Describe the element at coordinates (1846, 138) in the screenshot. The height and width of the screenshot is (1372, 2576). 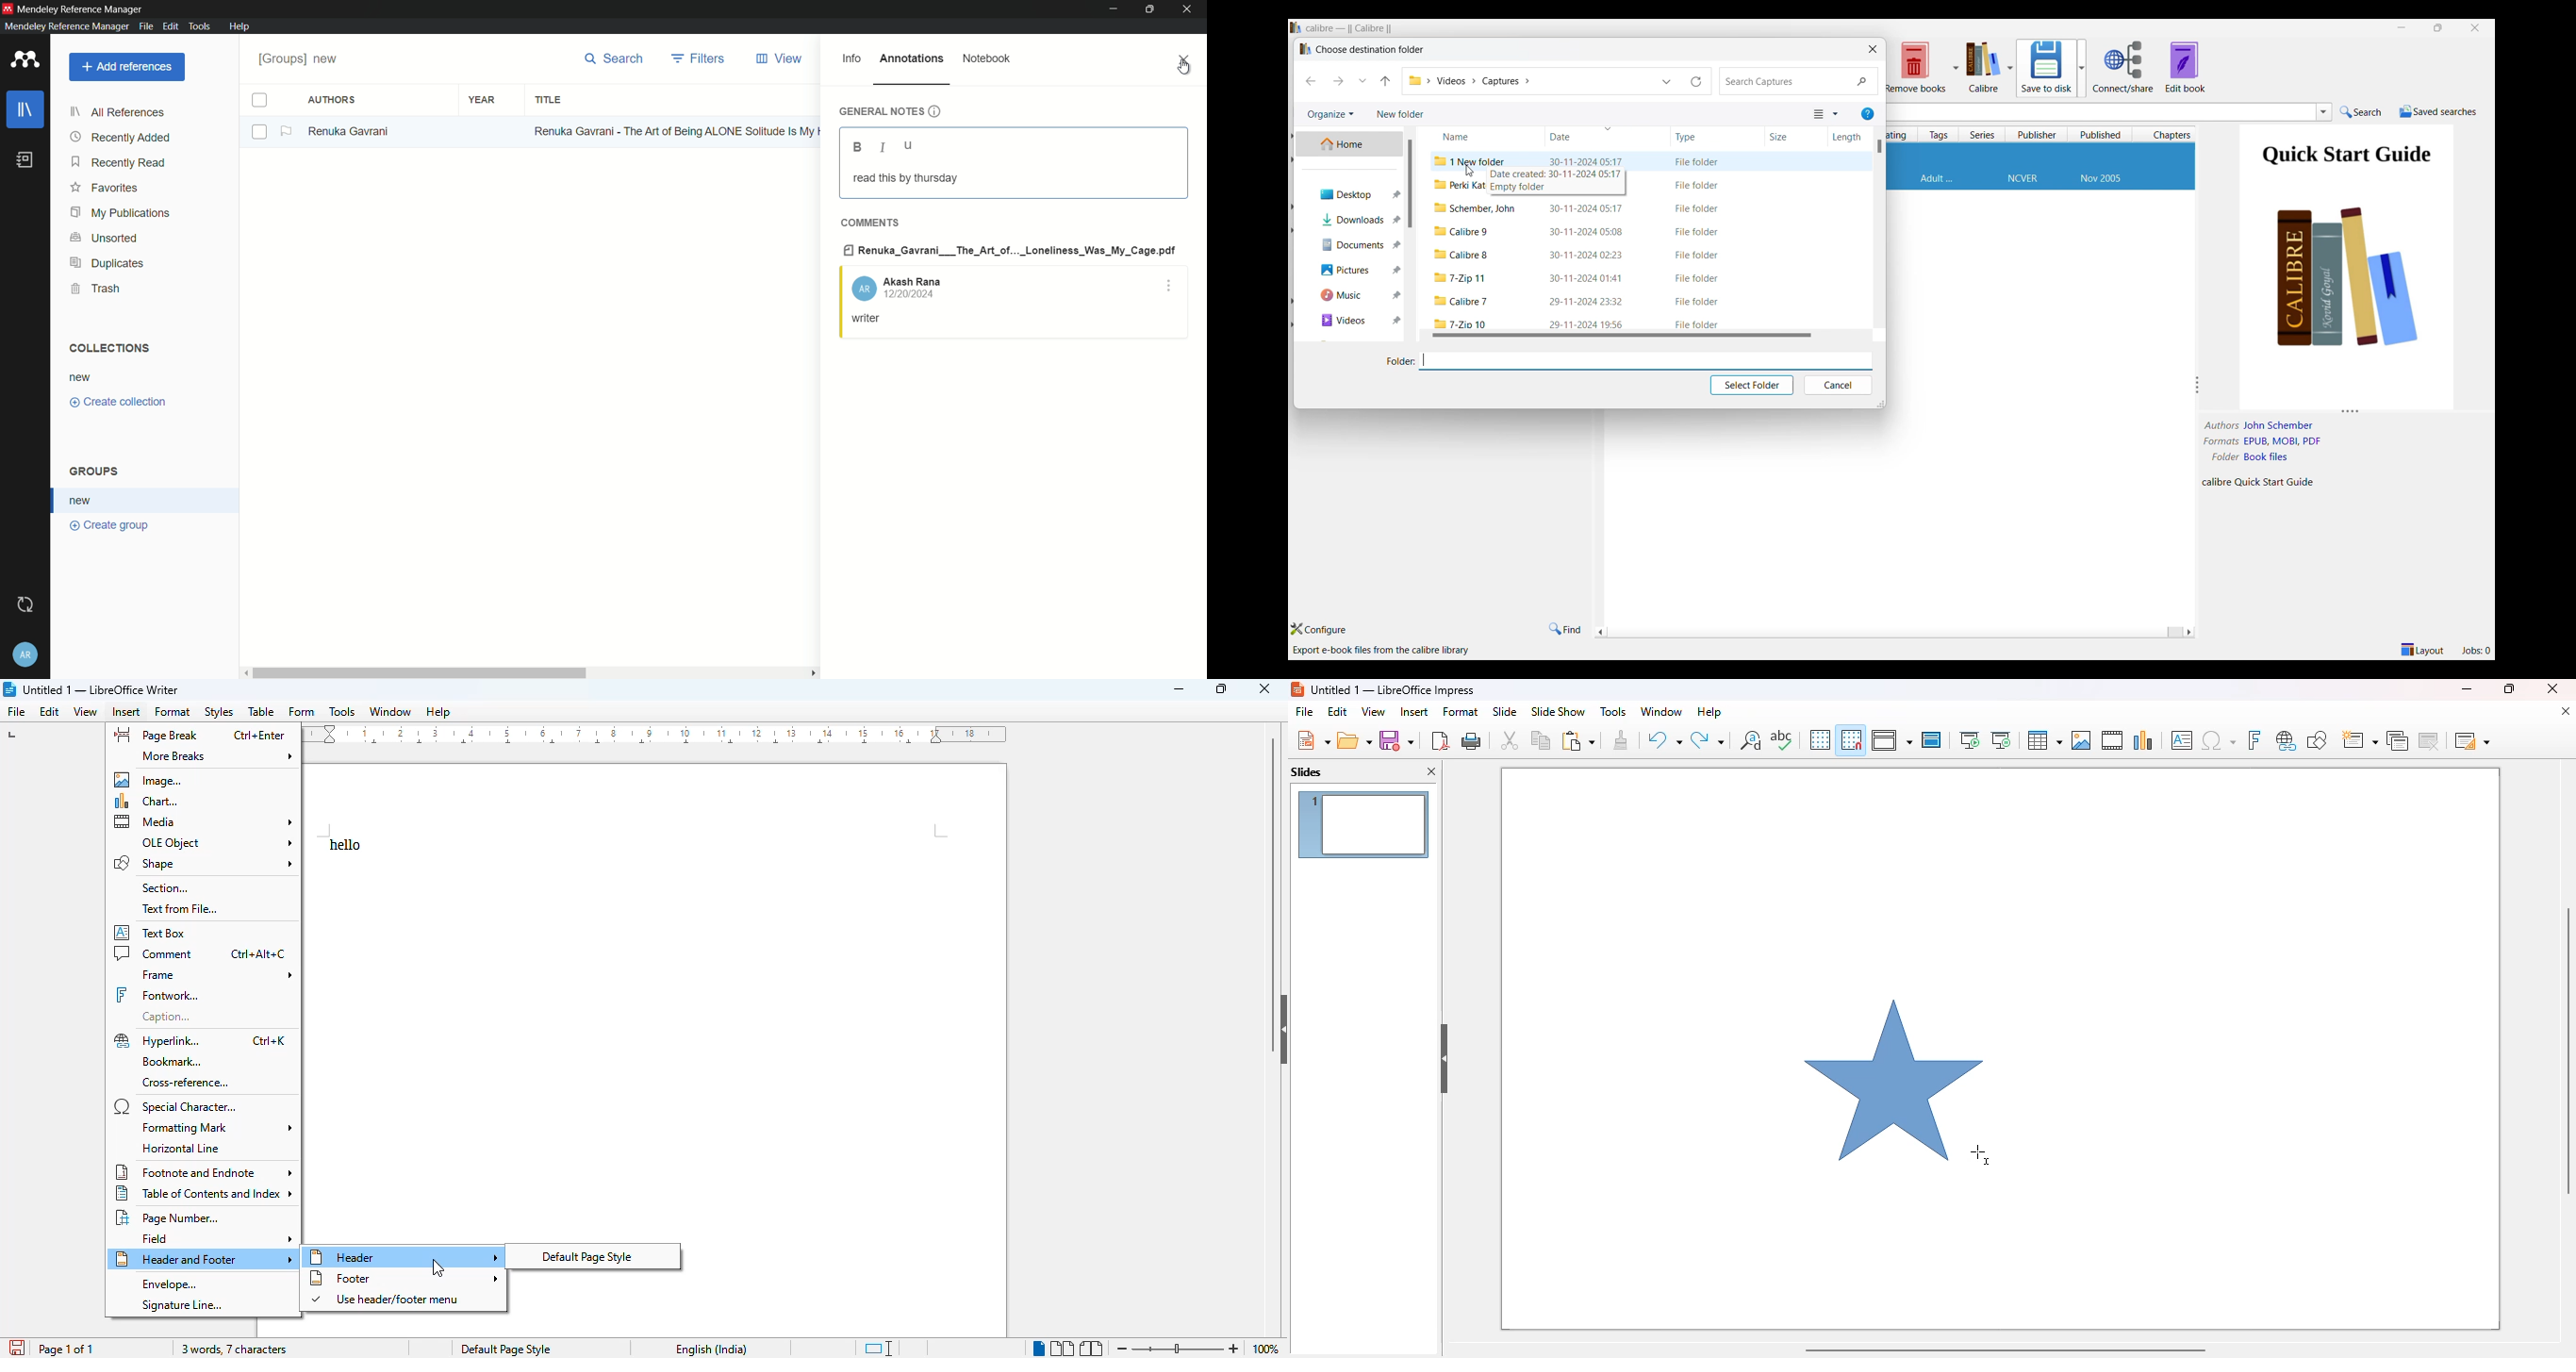
I see `Length column` at that location.